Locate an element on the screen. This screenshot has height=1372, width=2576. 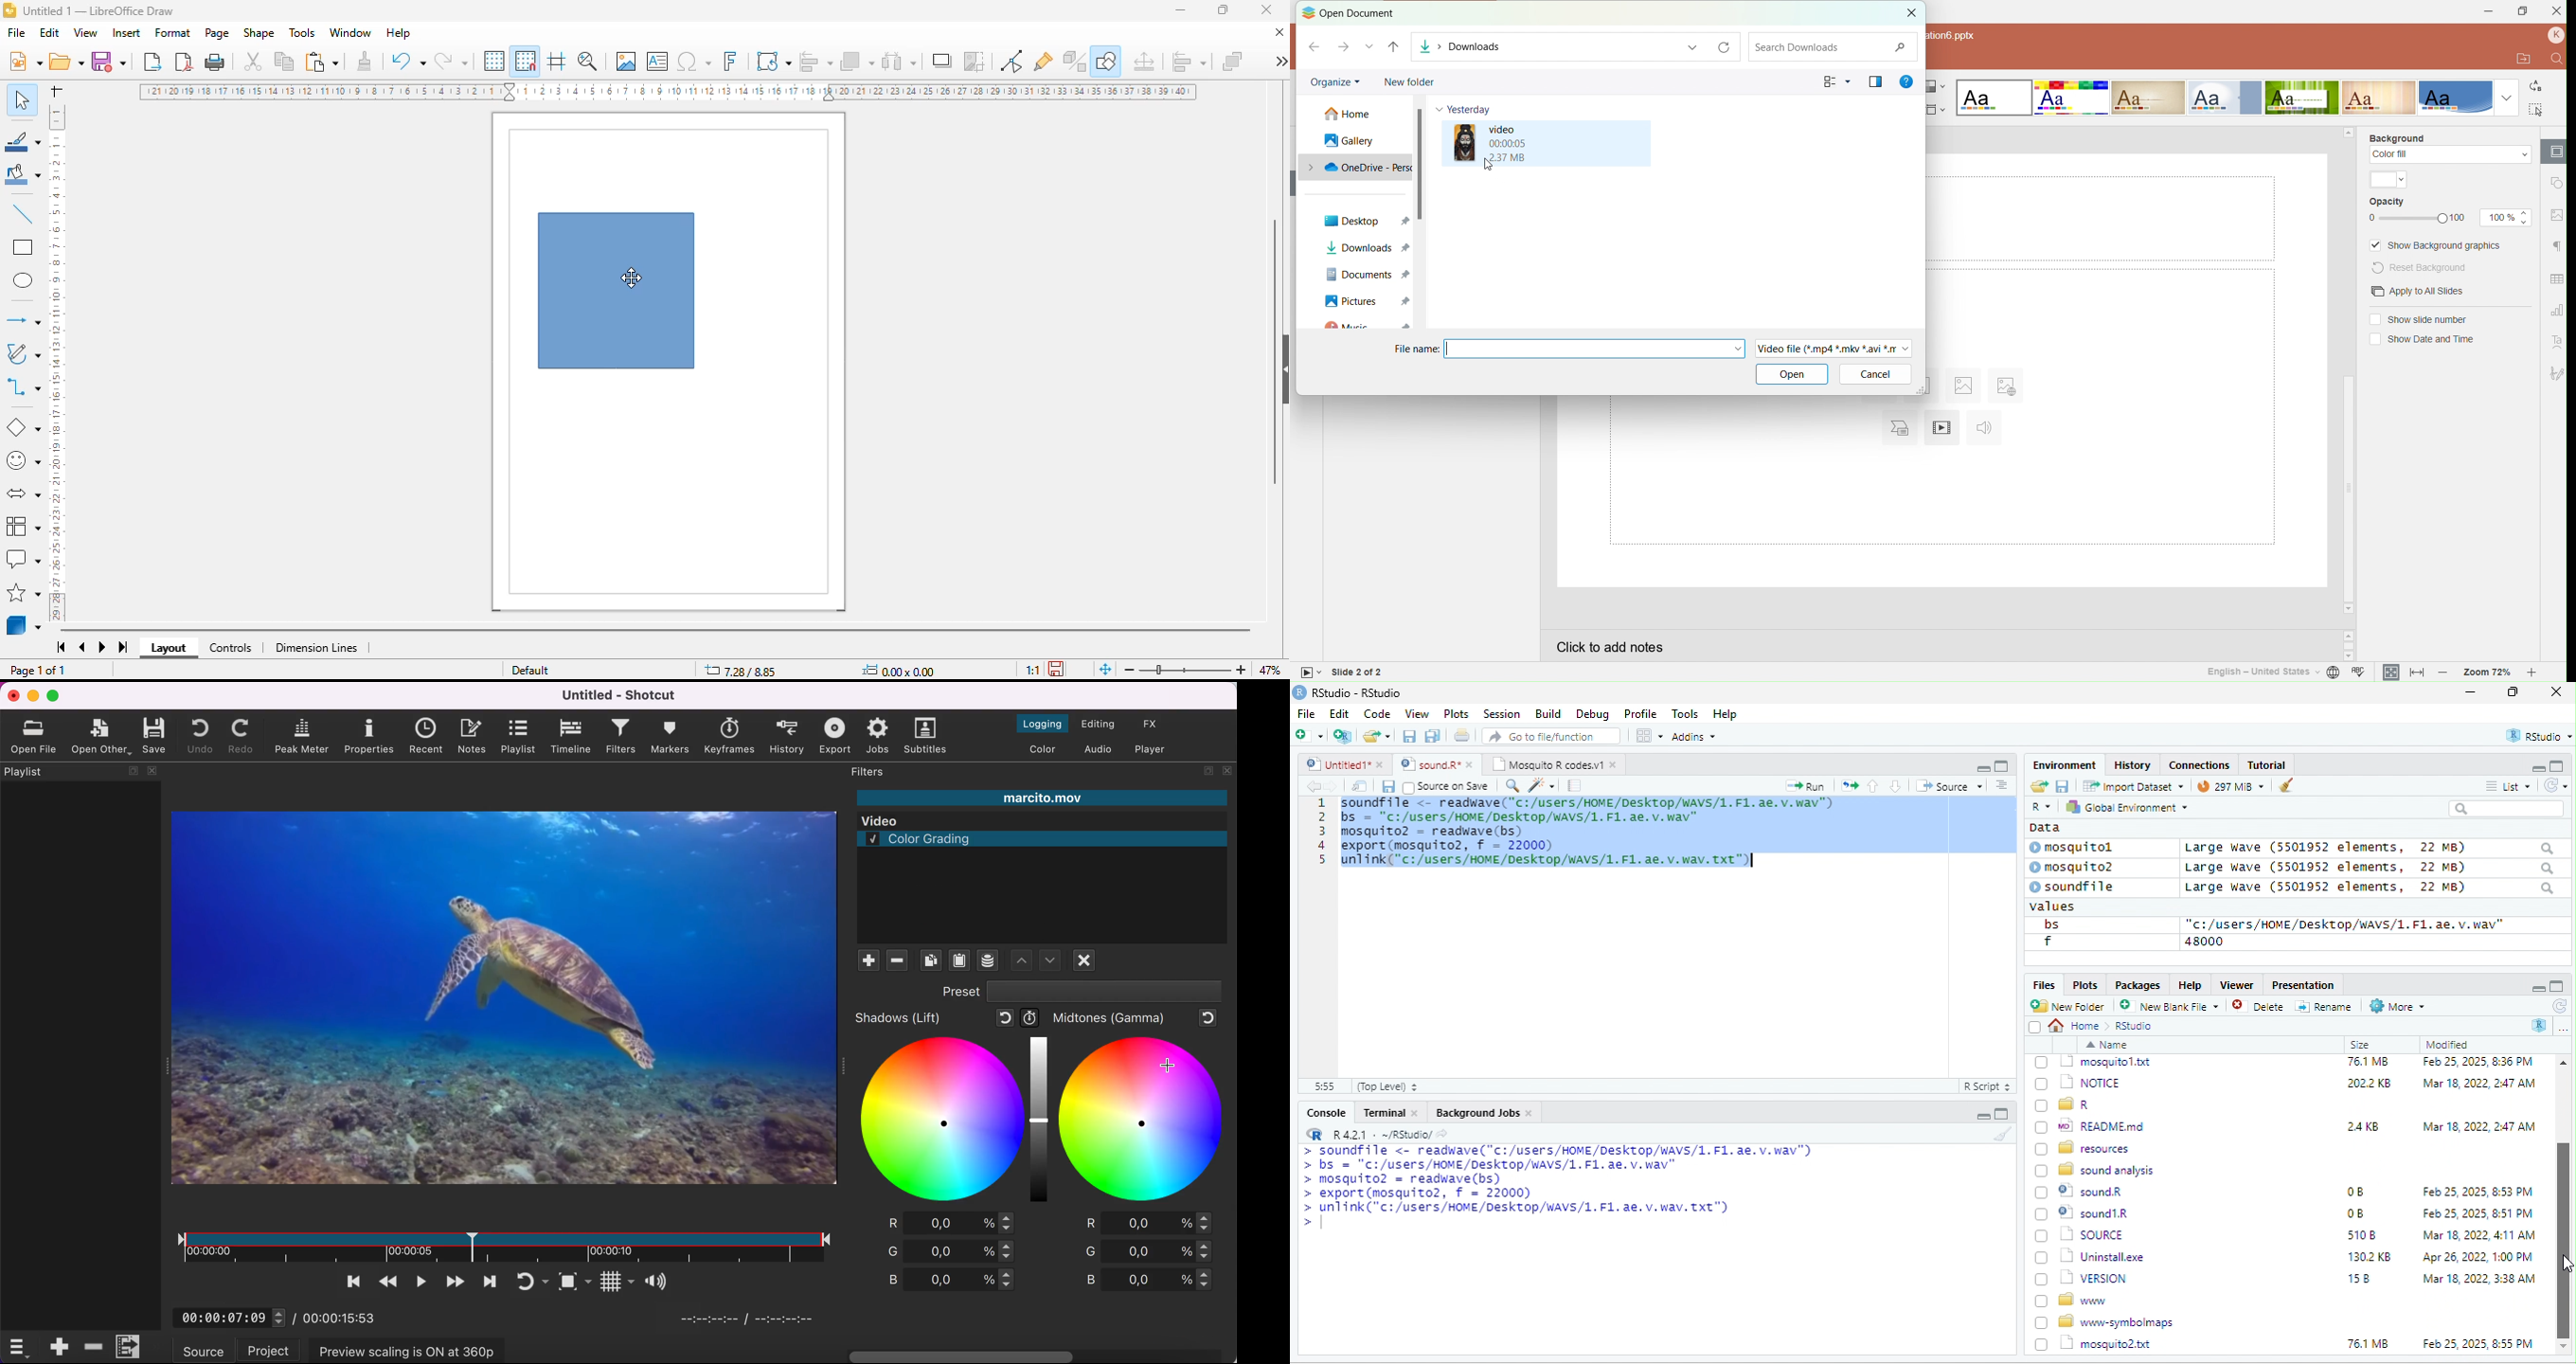
New Folder is located at coordinates (2072, 1006).